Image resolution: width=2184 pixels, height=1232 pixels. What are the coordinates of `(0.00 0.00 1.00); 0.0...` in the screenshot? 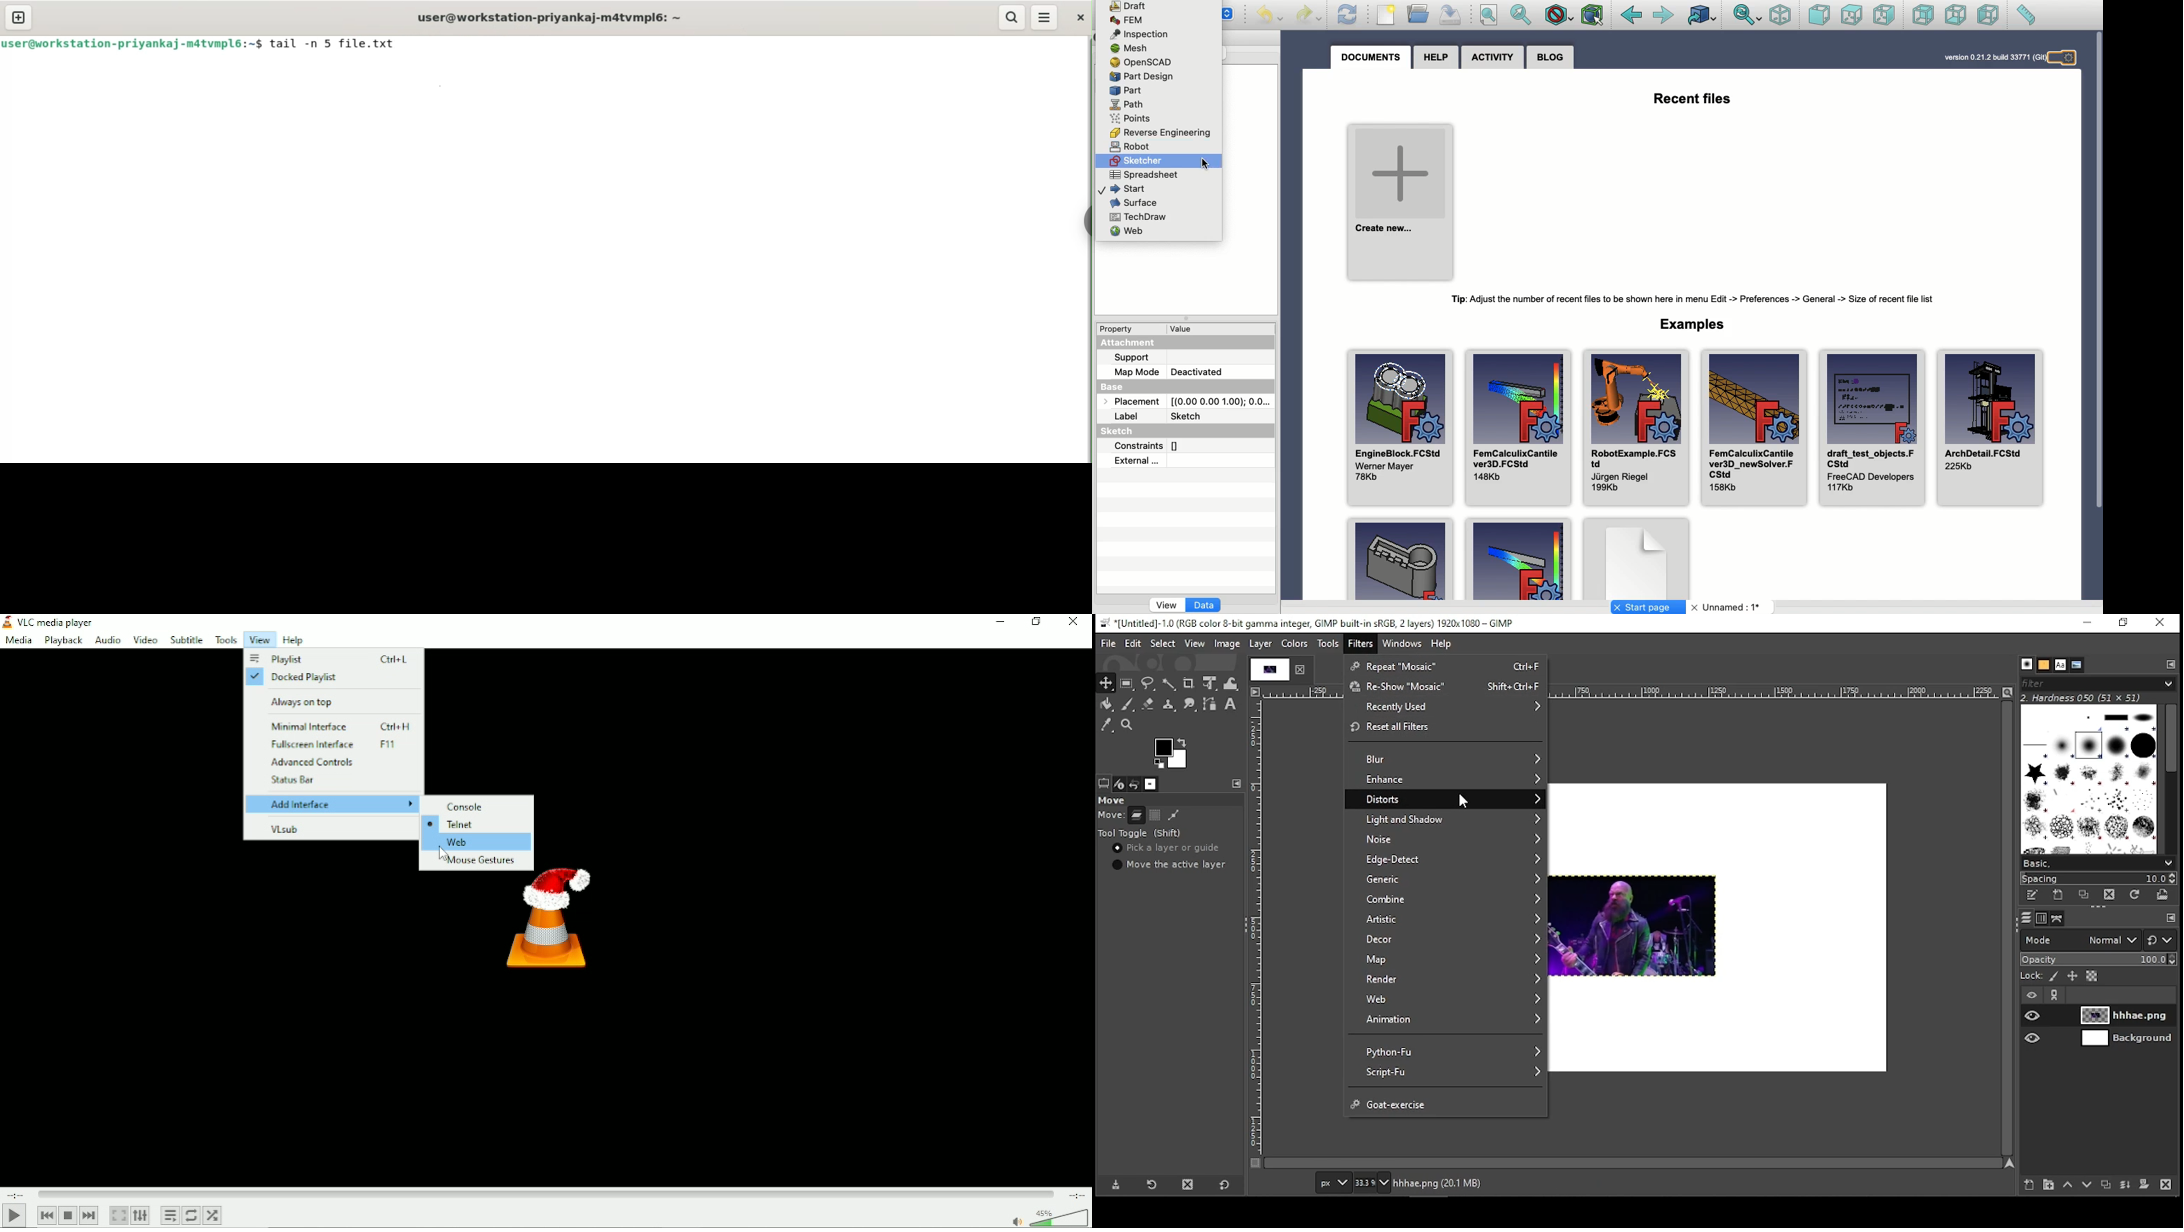 It's located at (1223, 401).